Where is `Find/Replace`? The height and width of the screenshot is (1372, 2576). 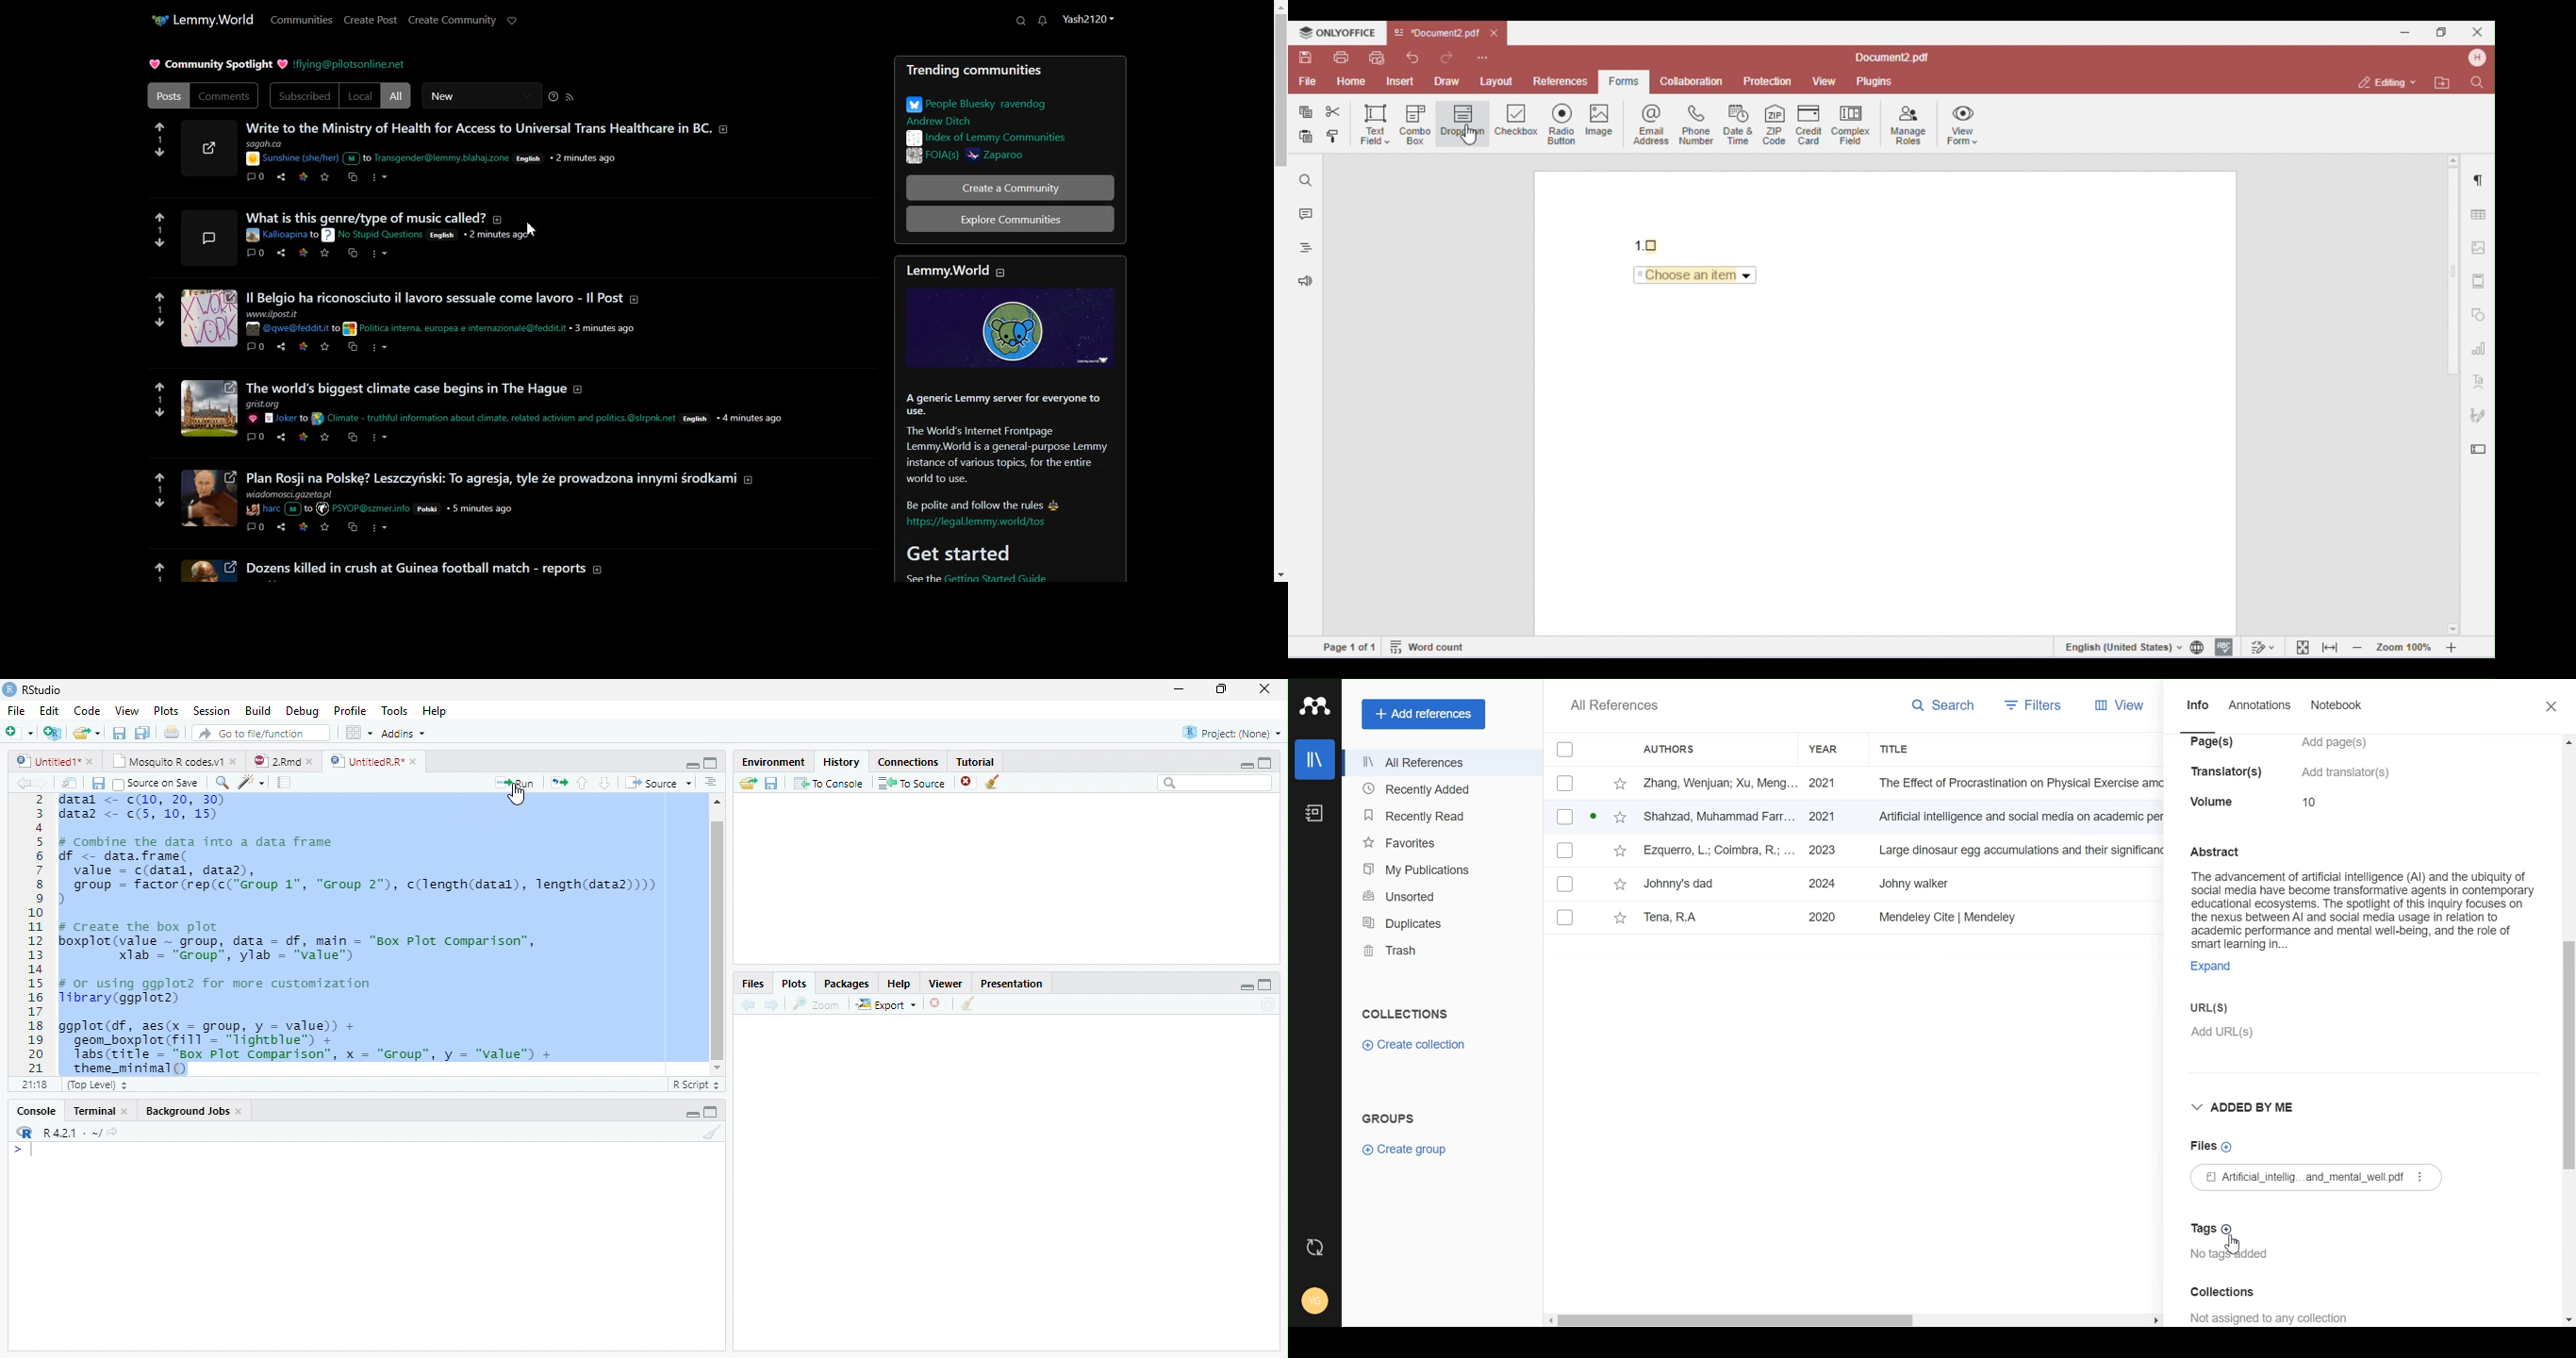 Find/Replace is located at coordinates (222, 783).